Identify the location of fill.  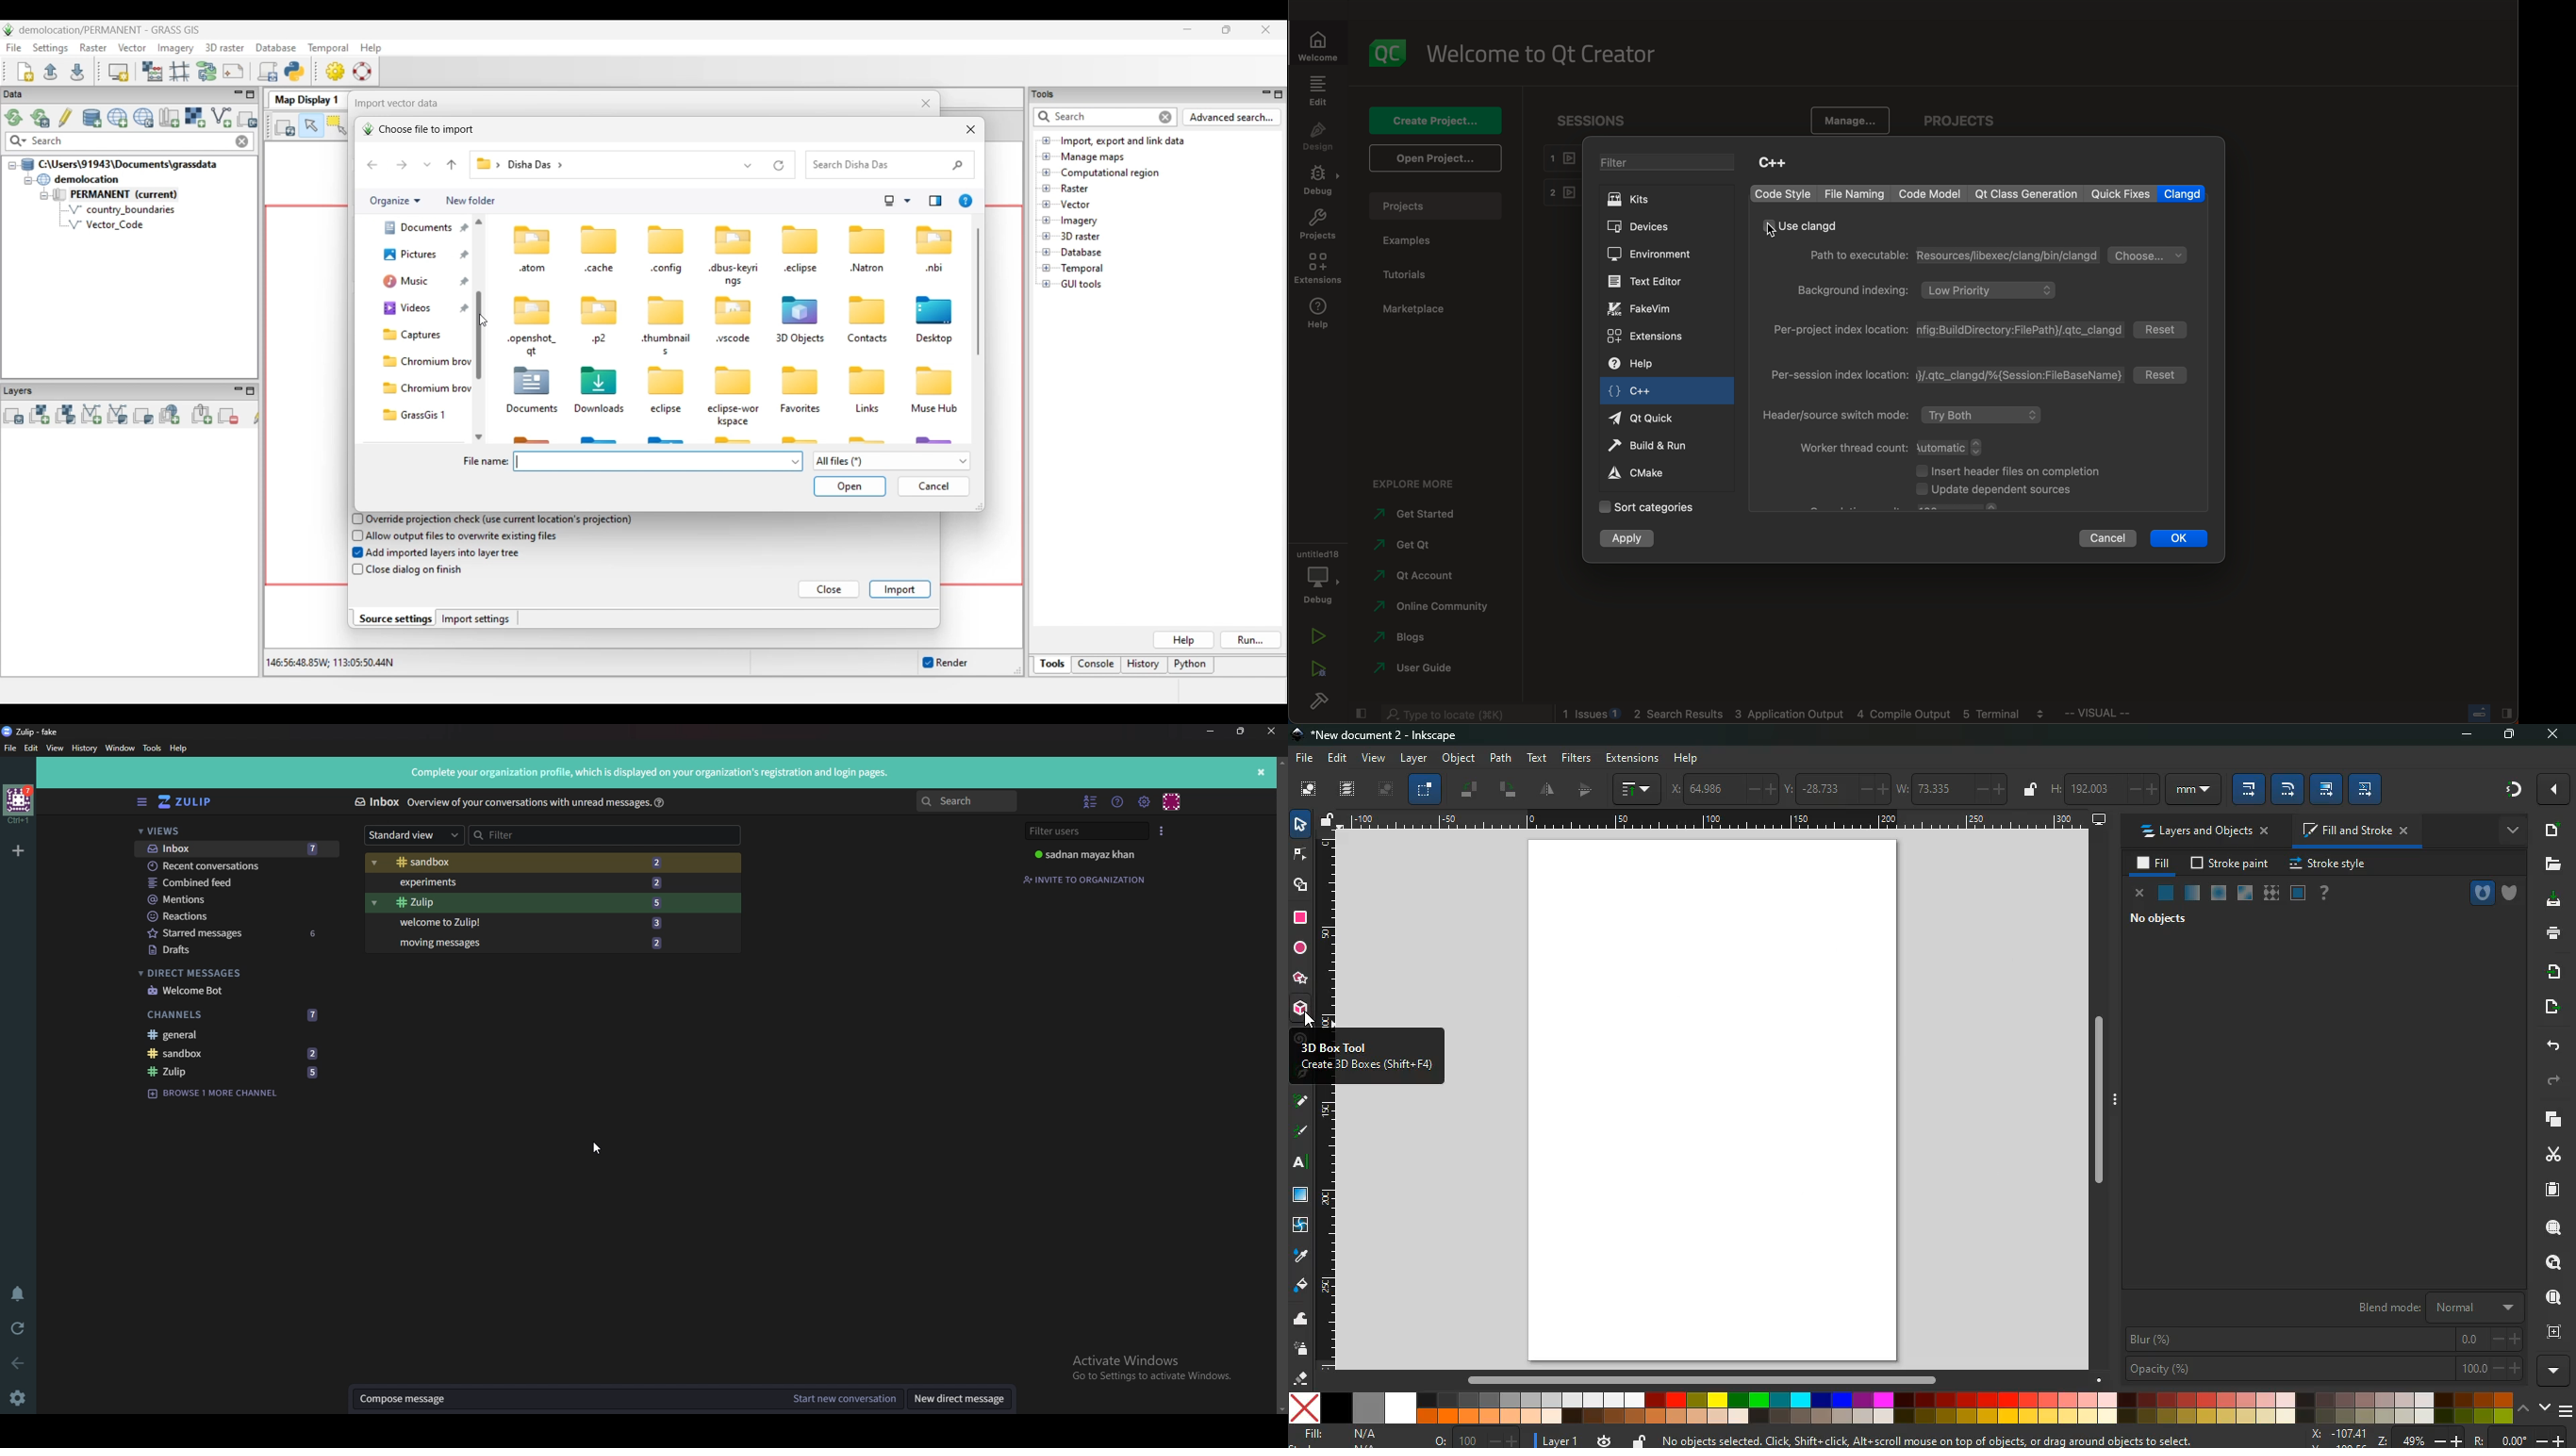
(1353, 1436).